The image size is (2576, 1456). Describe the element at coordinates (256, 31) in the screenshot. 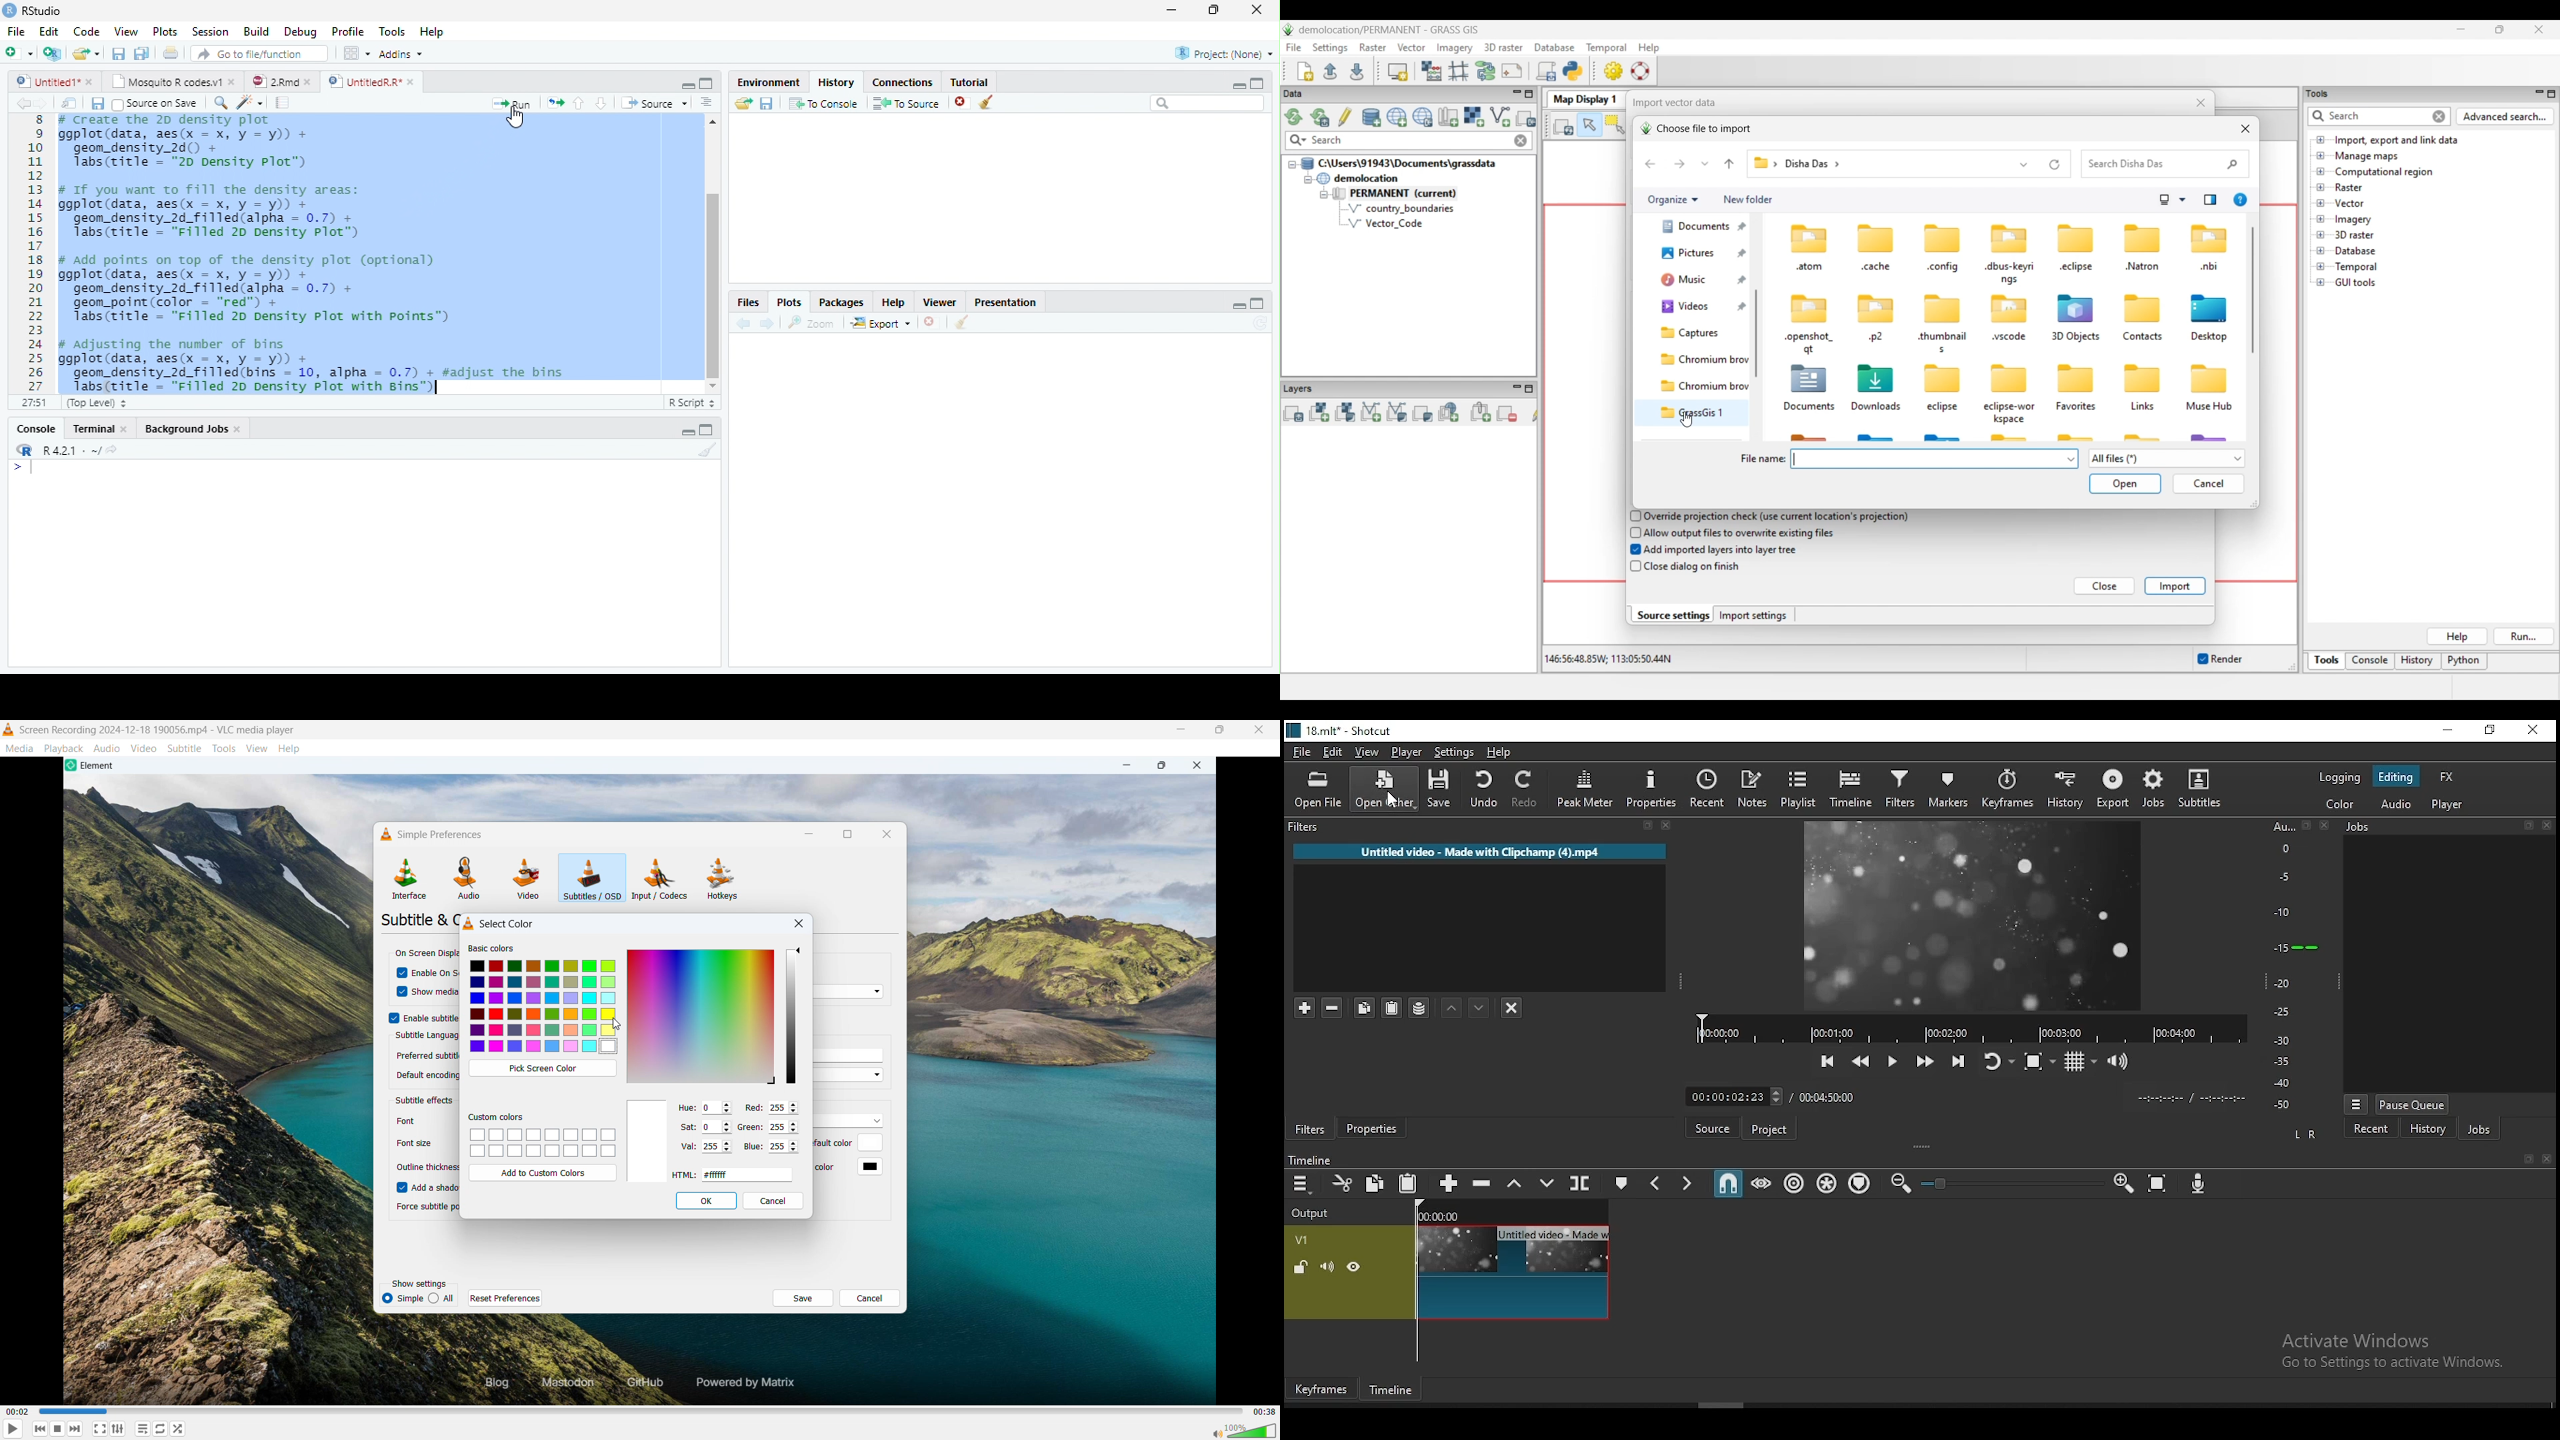

I see `Build` at that location.